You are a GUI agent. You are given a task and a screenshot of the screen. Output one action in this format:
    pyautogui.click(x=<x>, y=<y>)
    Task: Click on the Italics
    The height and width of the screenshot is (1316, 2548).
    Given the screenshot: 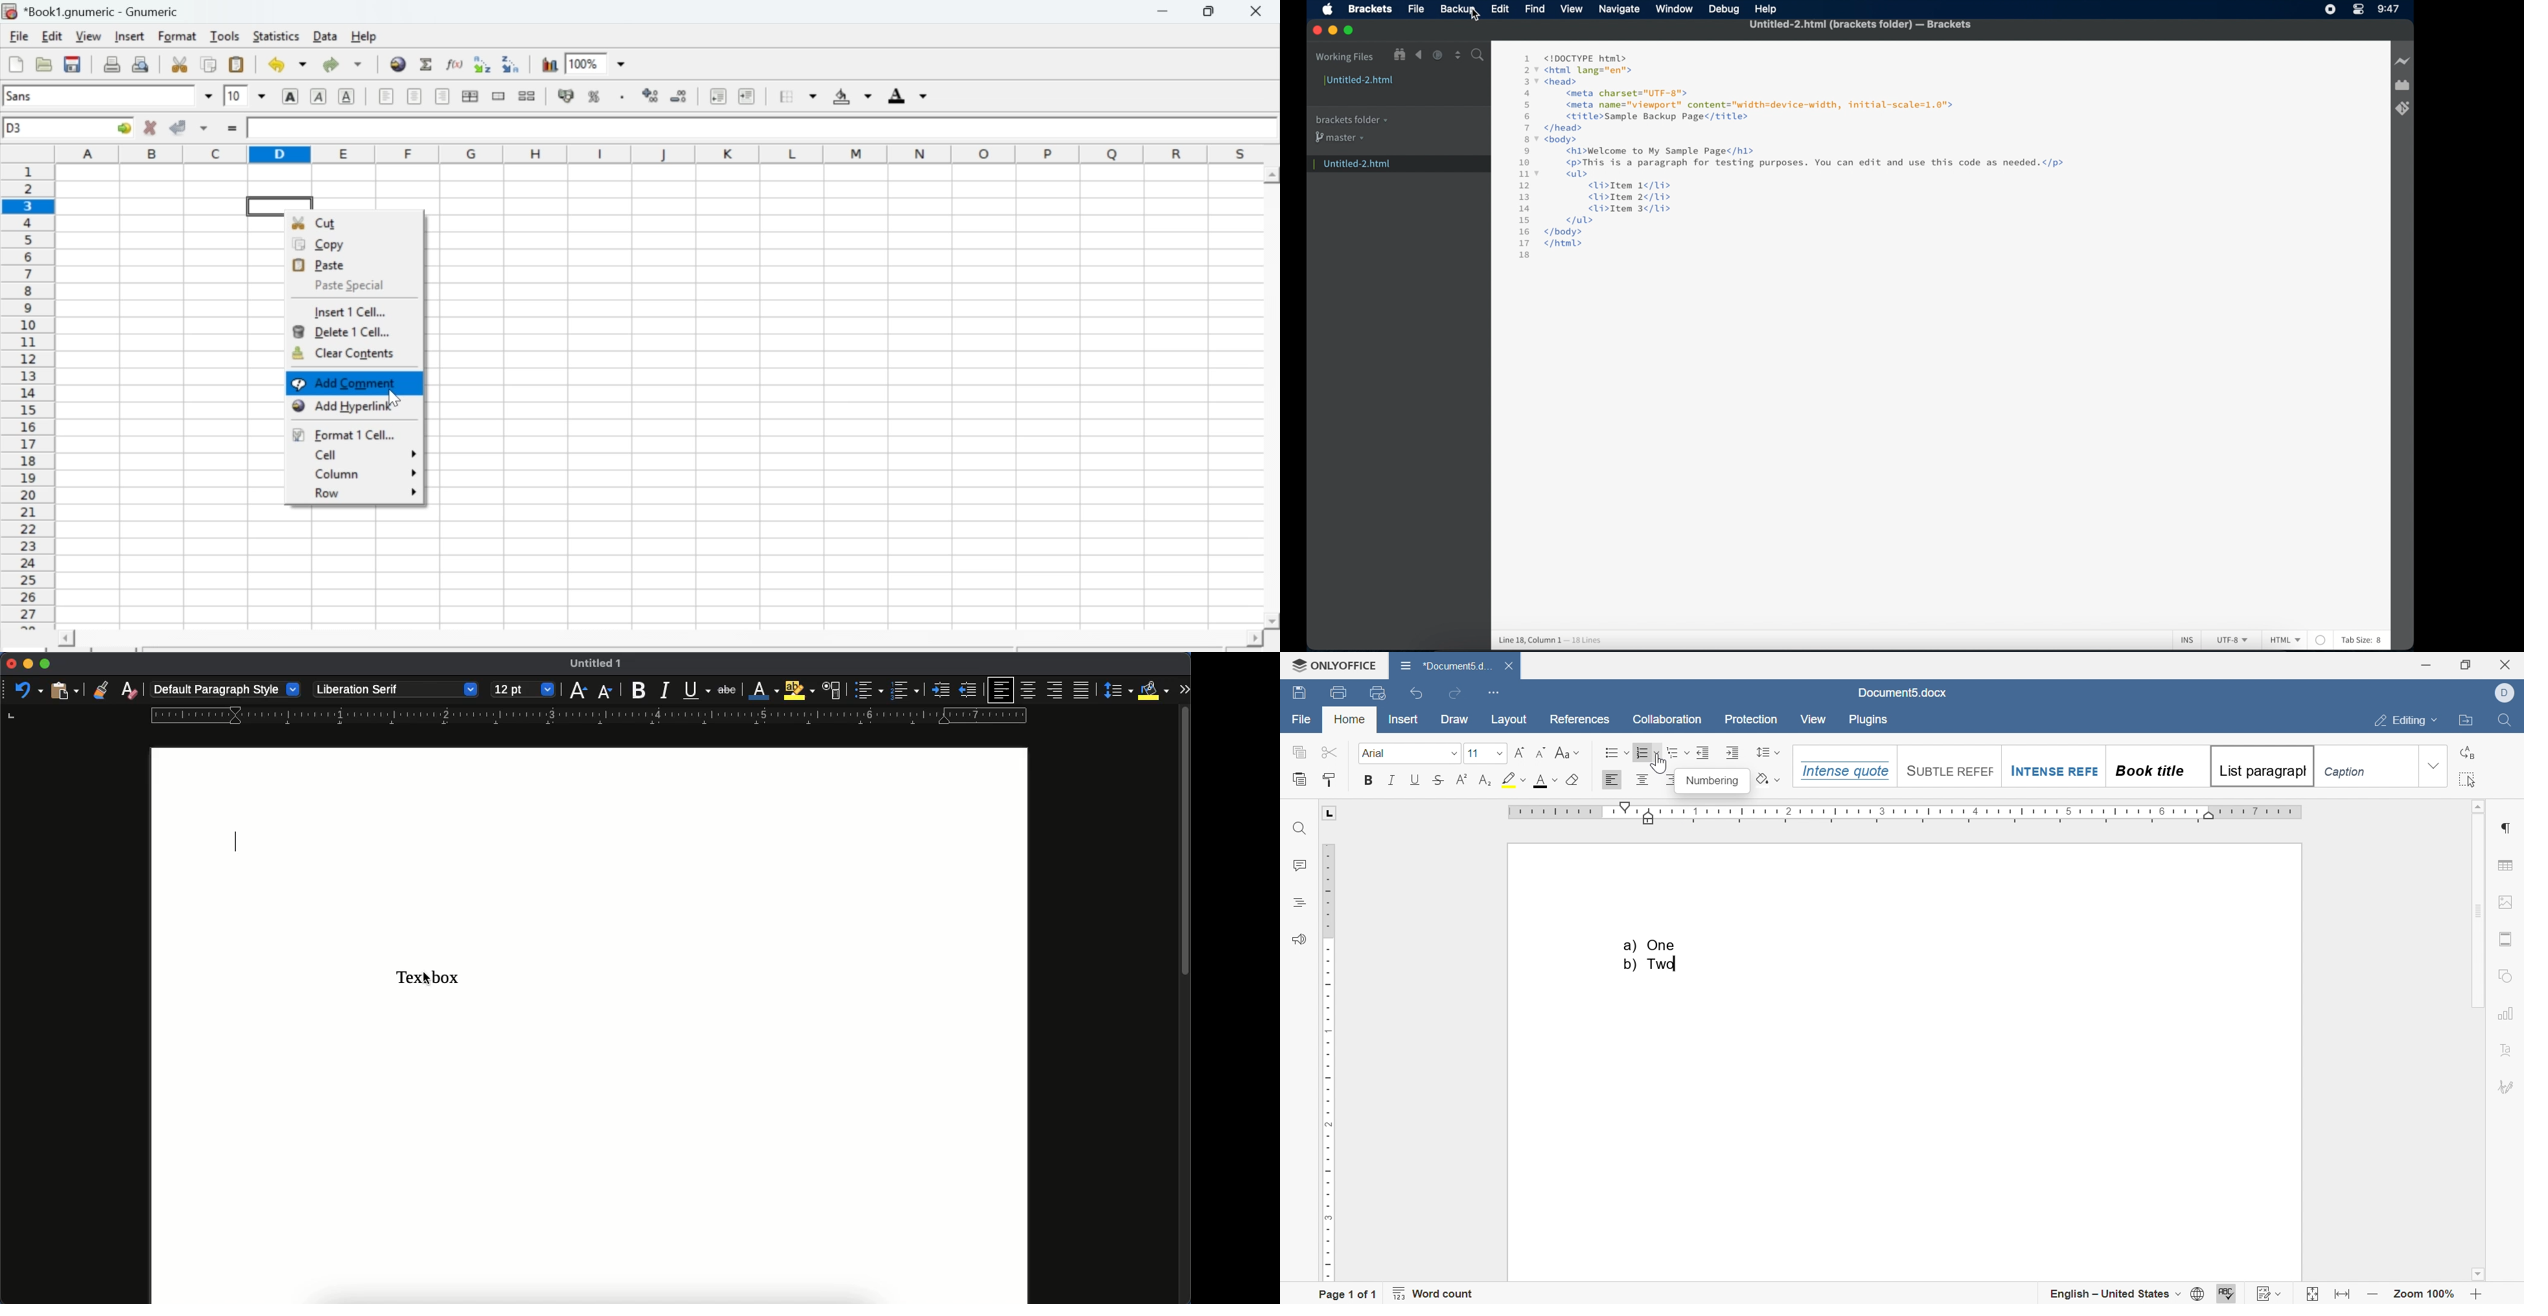 What is the action you would take?
    pyautogui.click(x=318, y=96)
    